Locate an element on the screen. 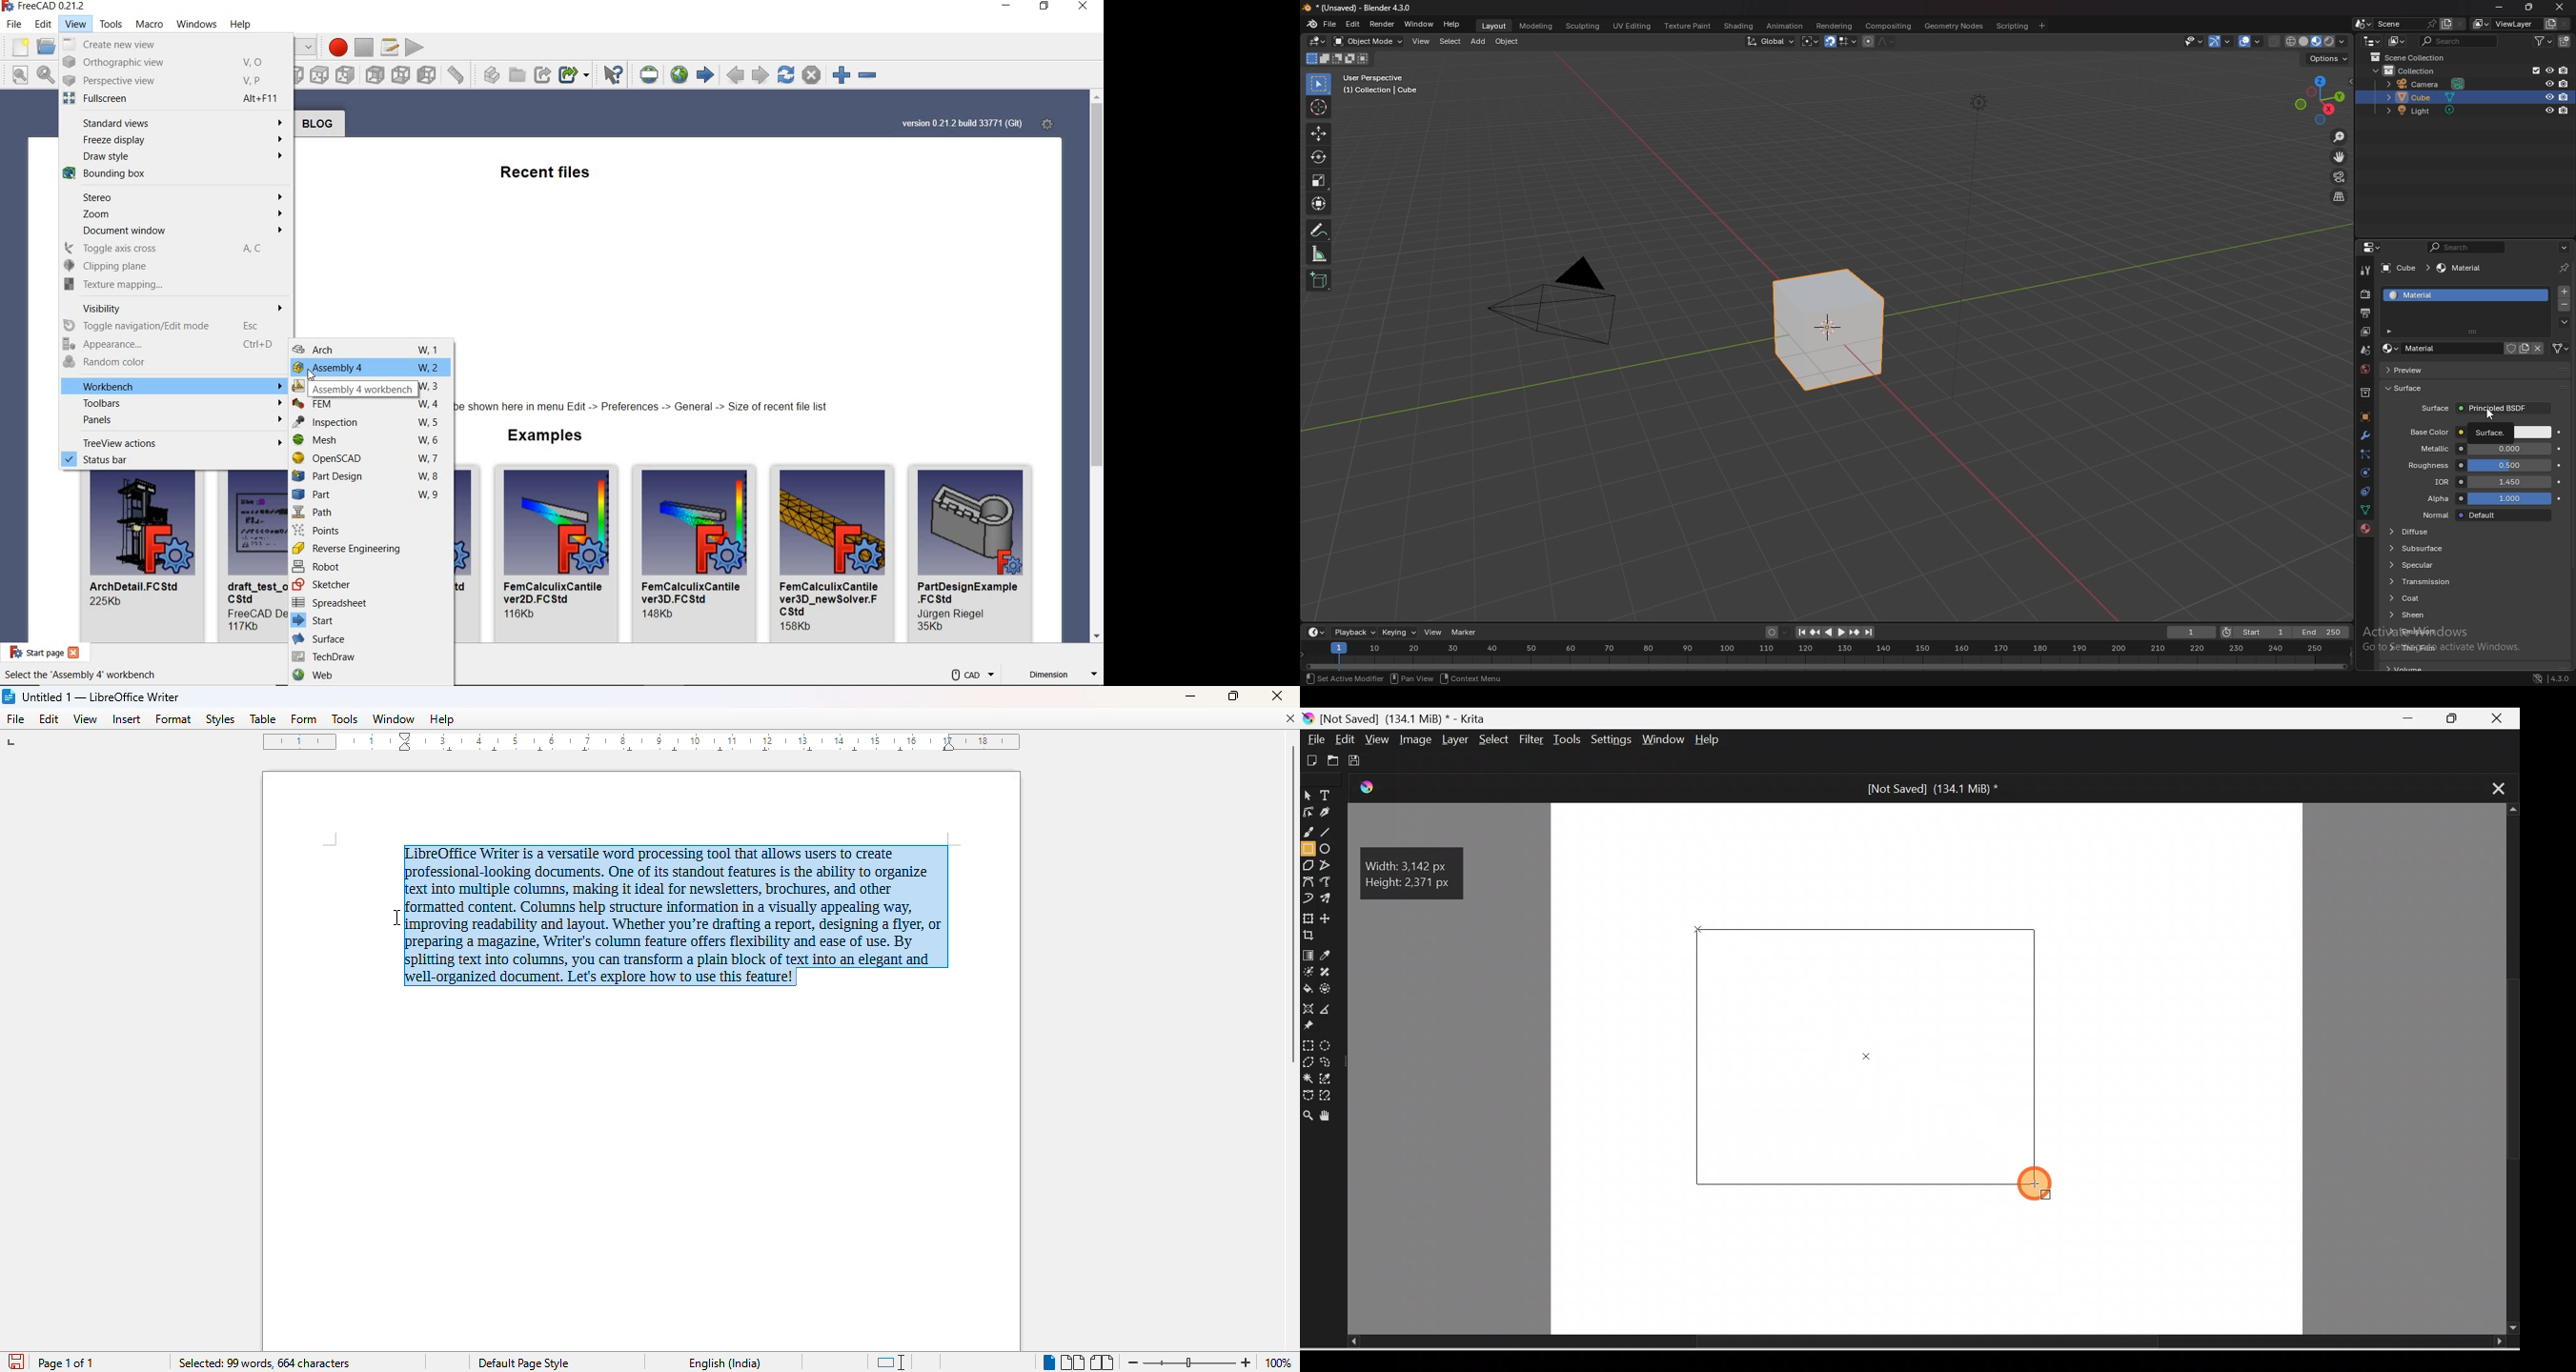  orthographic view is located at coordinates (174, 63).